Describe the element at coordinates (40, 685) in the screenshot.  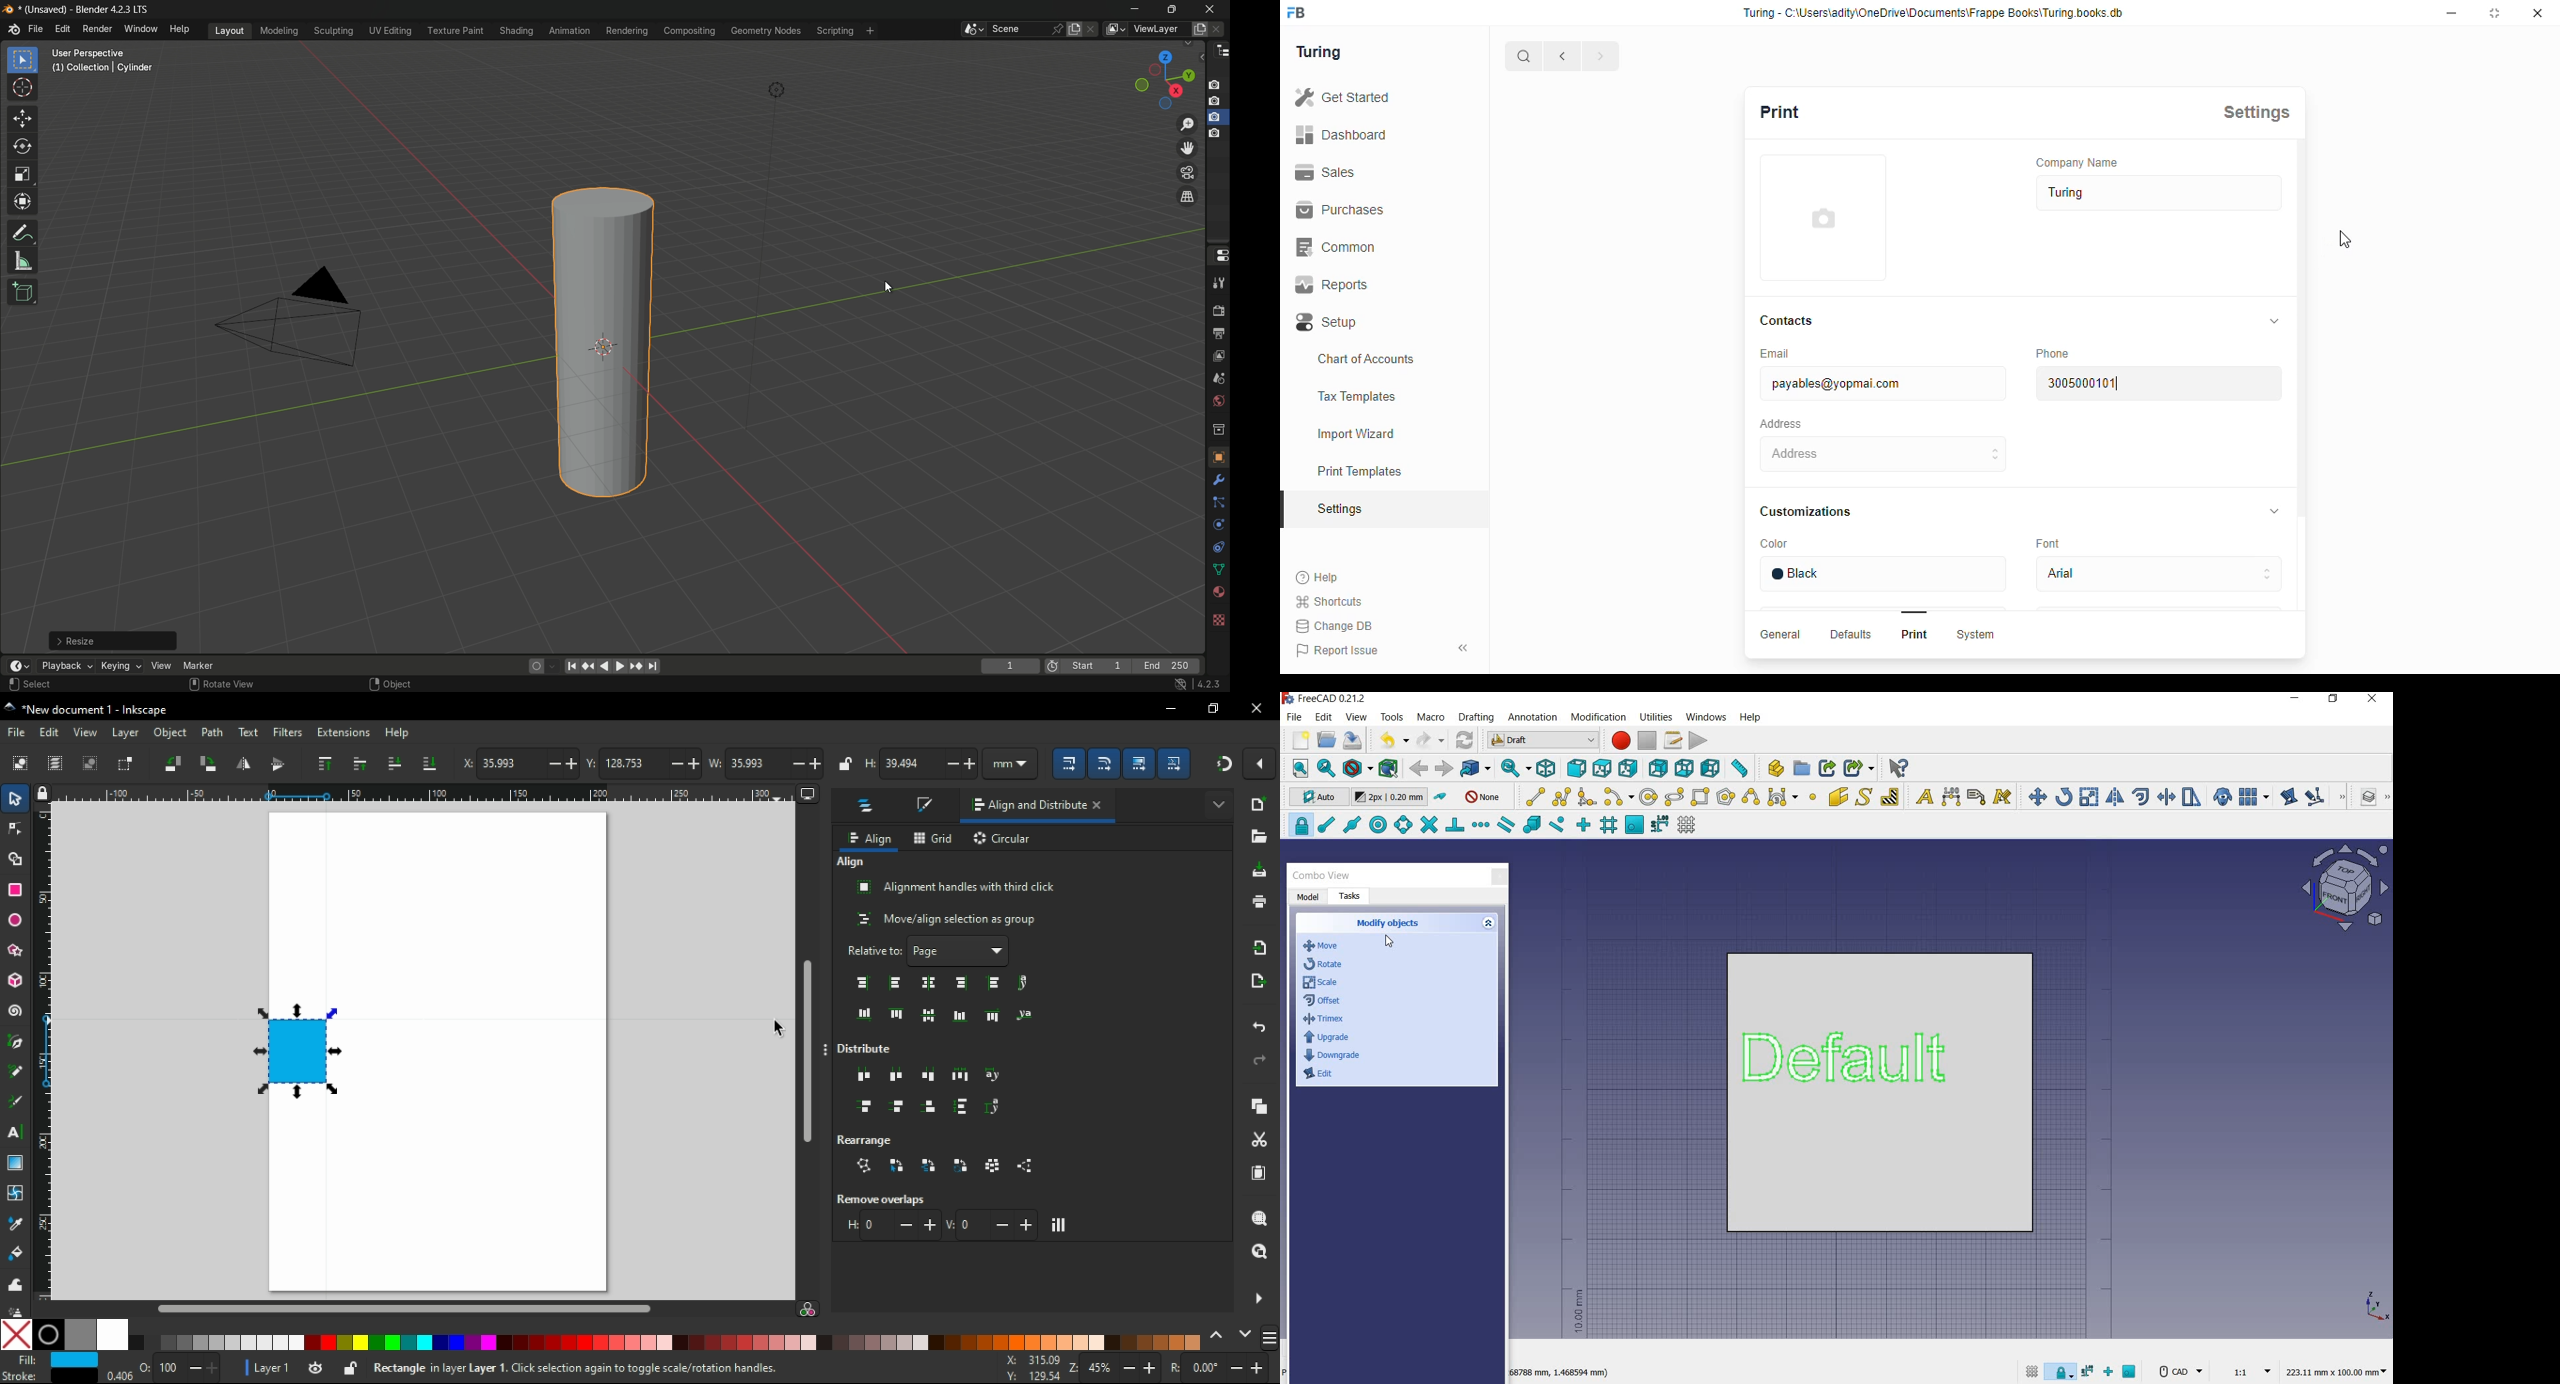
I see `Select` at that location.